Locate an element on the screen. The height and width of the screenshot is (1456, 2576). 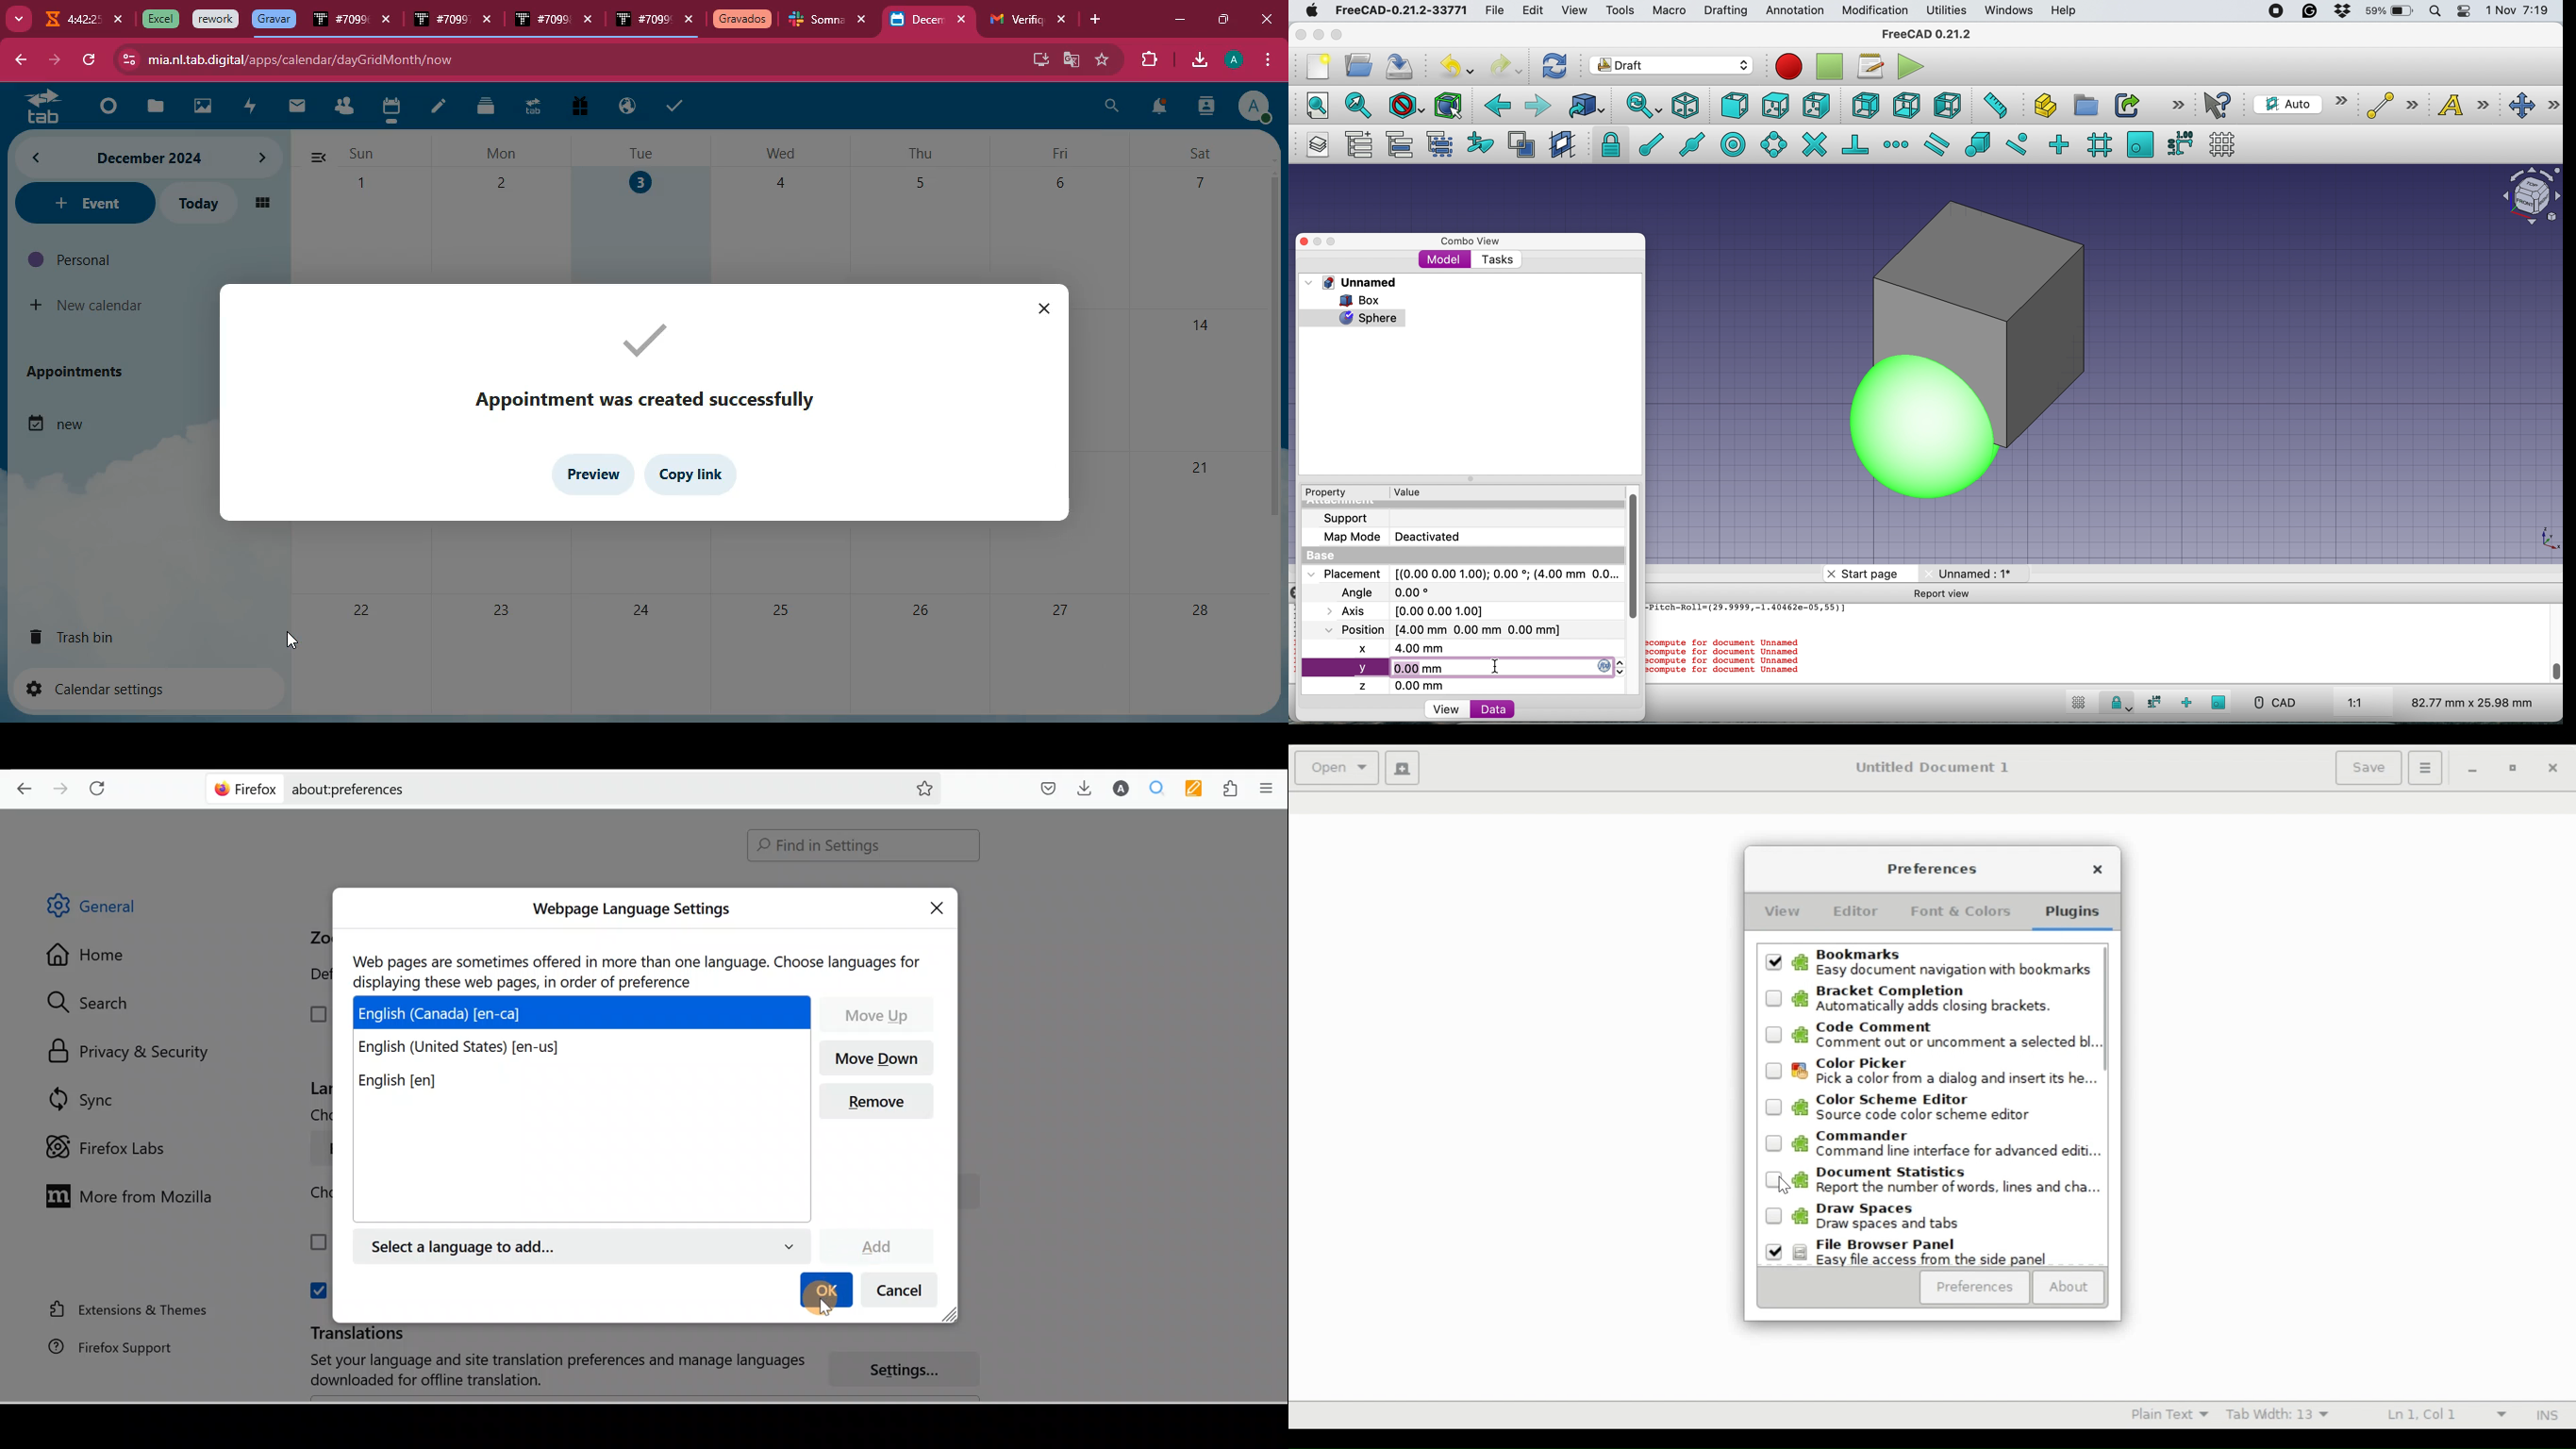
Privacy & security is located at coordinates (135, 1053).